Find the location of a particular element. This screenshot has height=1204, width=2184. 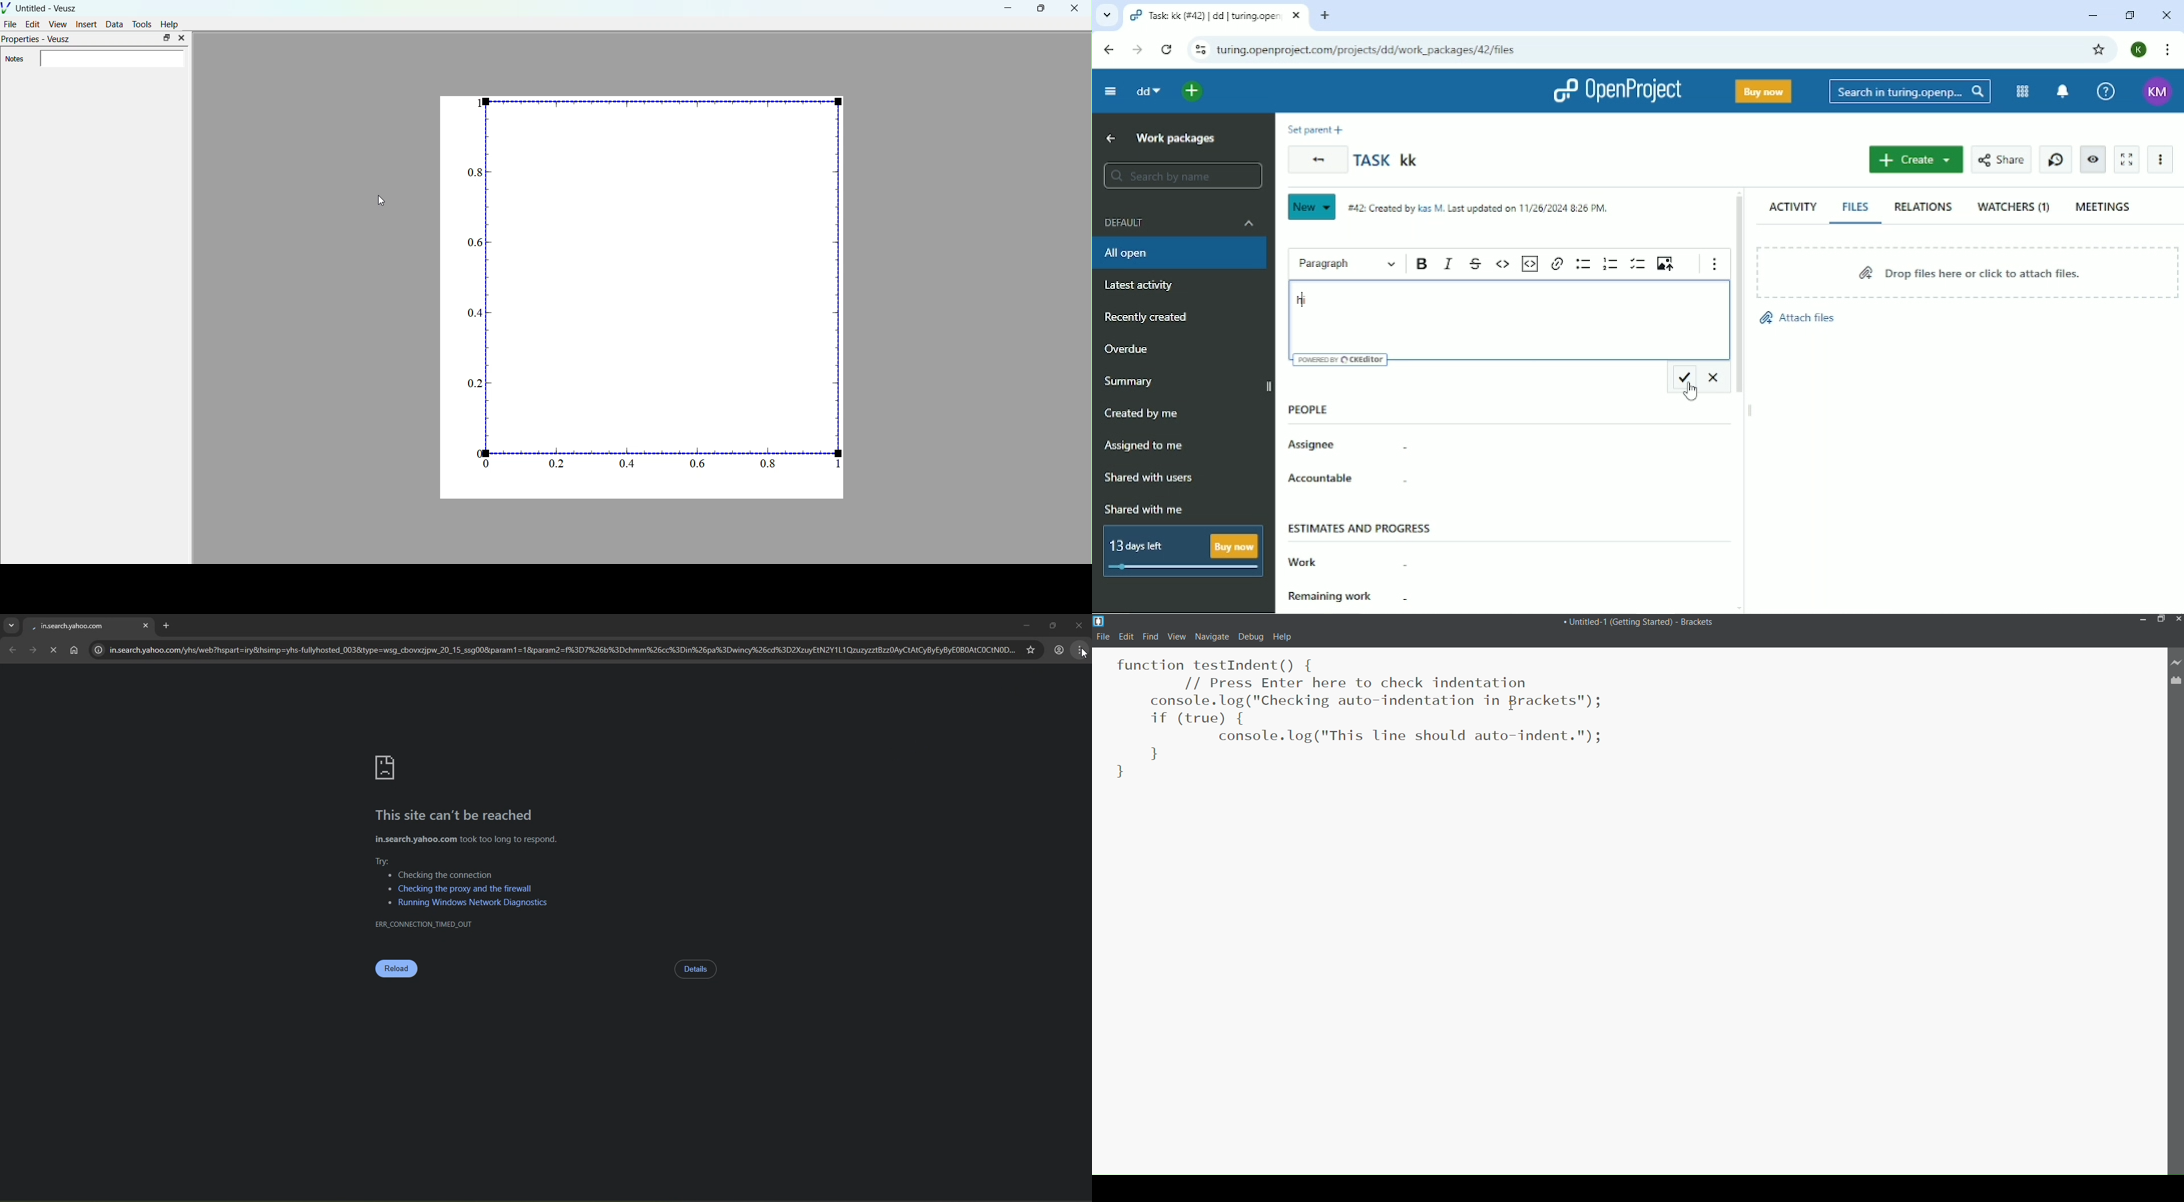

Recently created is located at coordinates (1151, 318).